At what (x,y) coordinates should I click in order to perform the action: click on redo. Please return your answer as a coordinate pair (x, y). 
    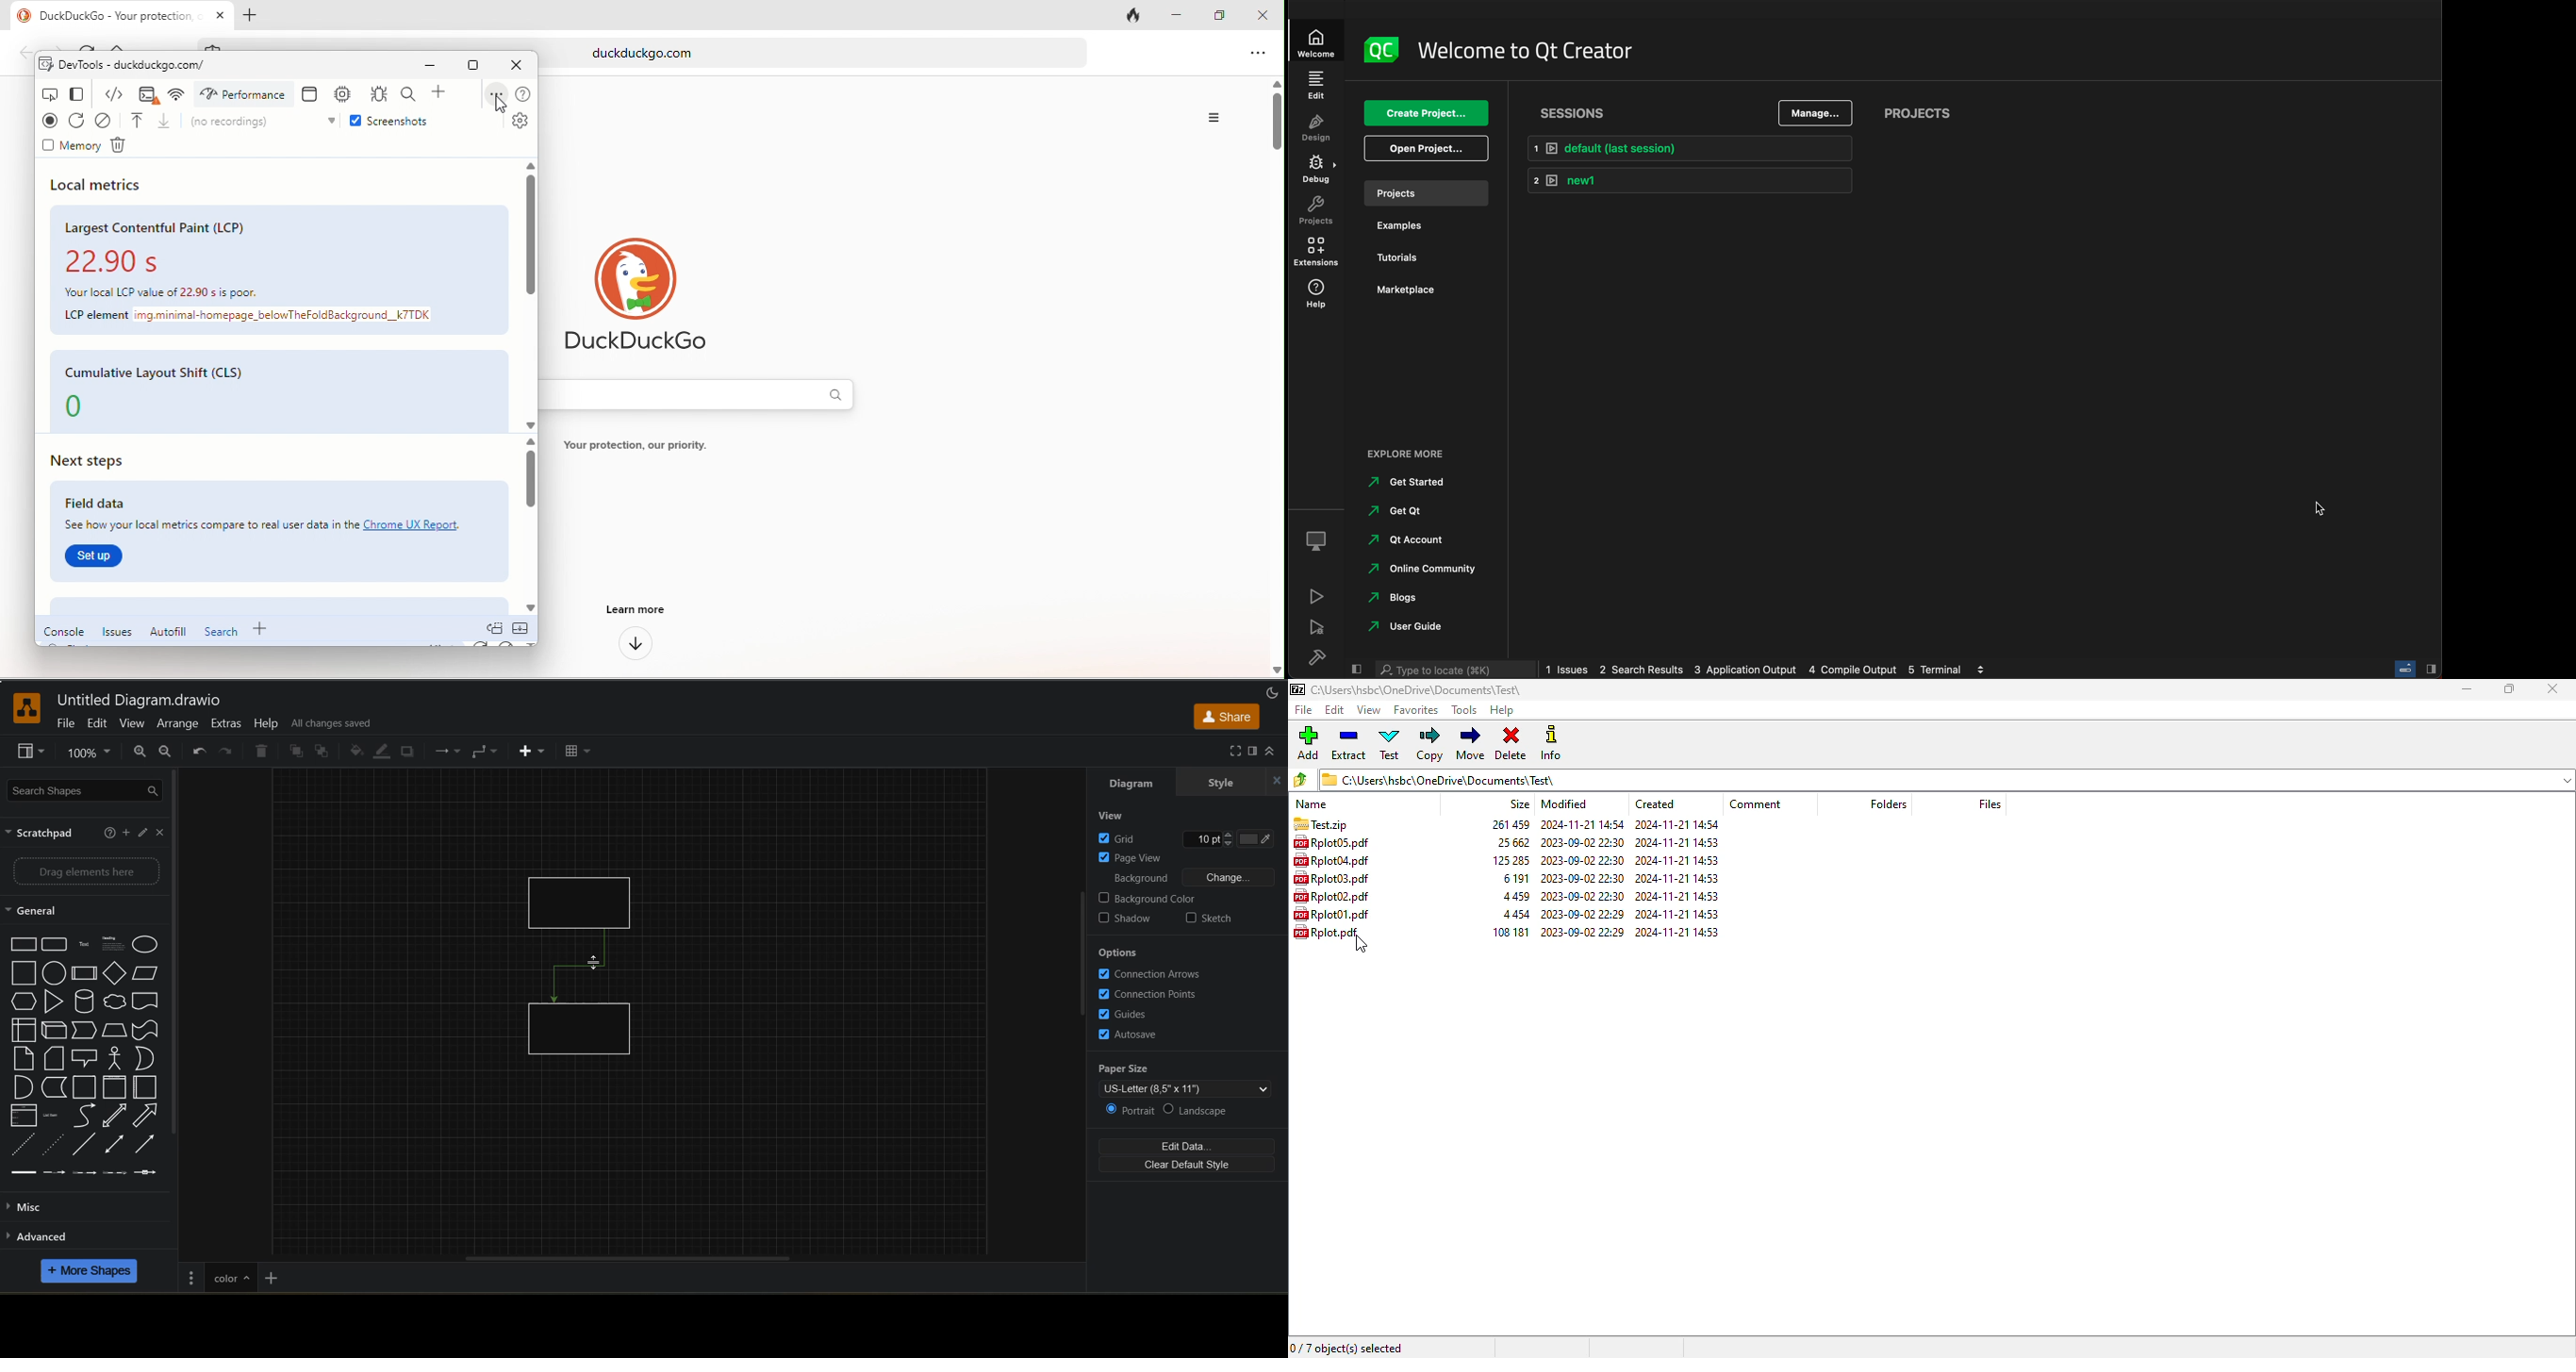
    Looking at the image, I should click on (225, 753).